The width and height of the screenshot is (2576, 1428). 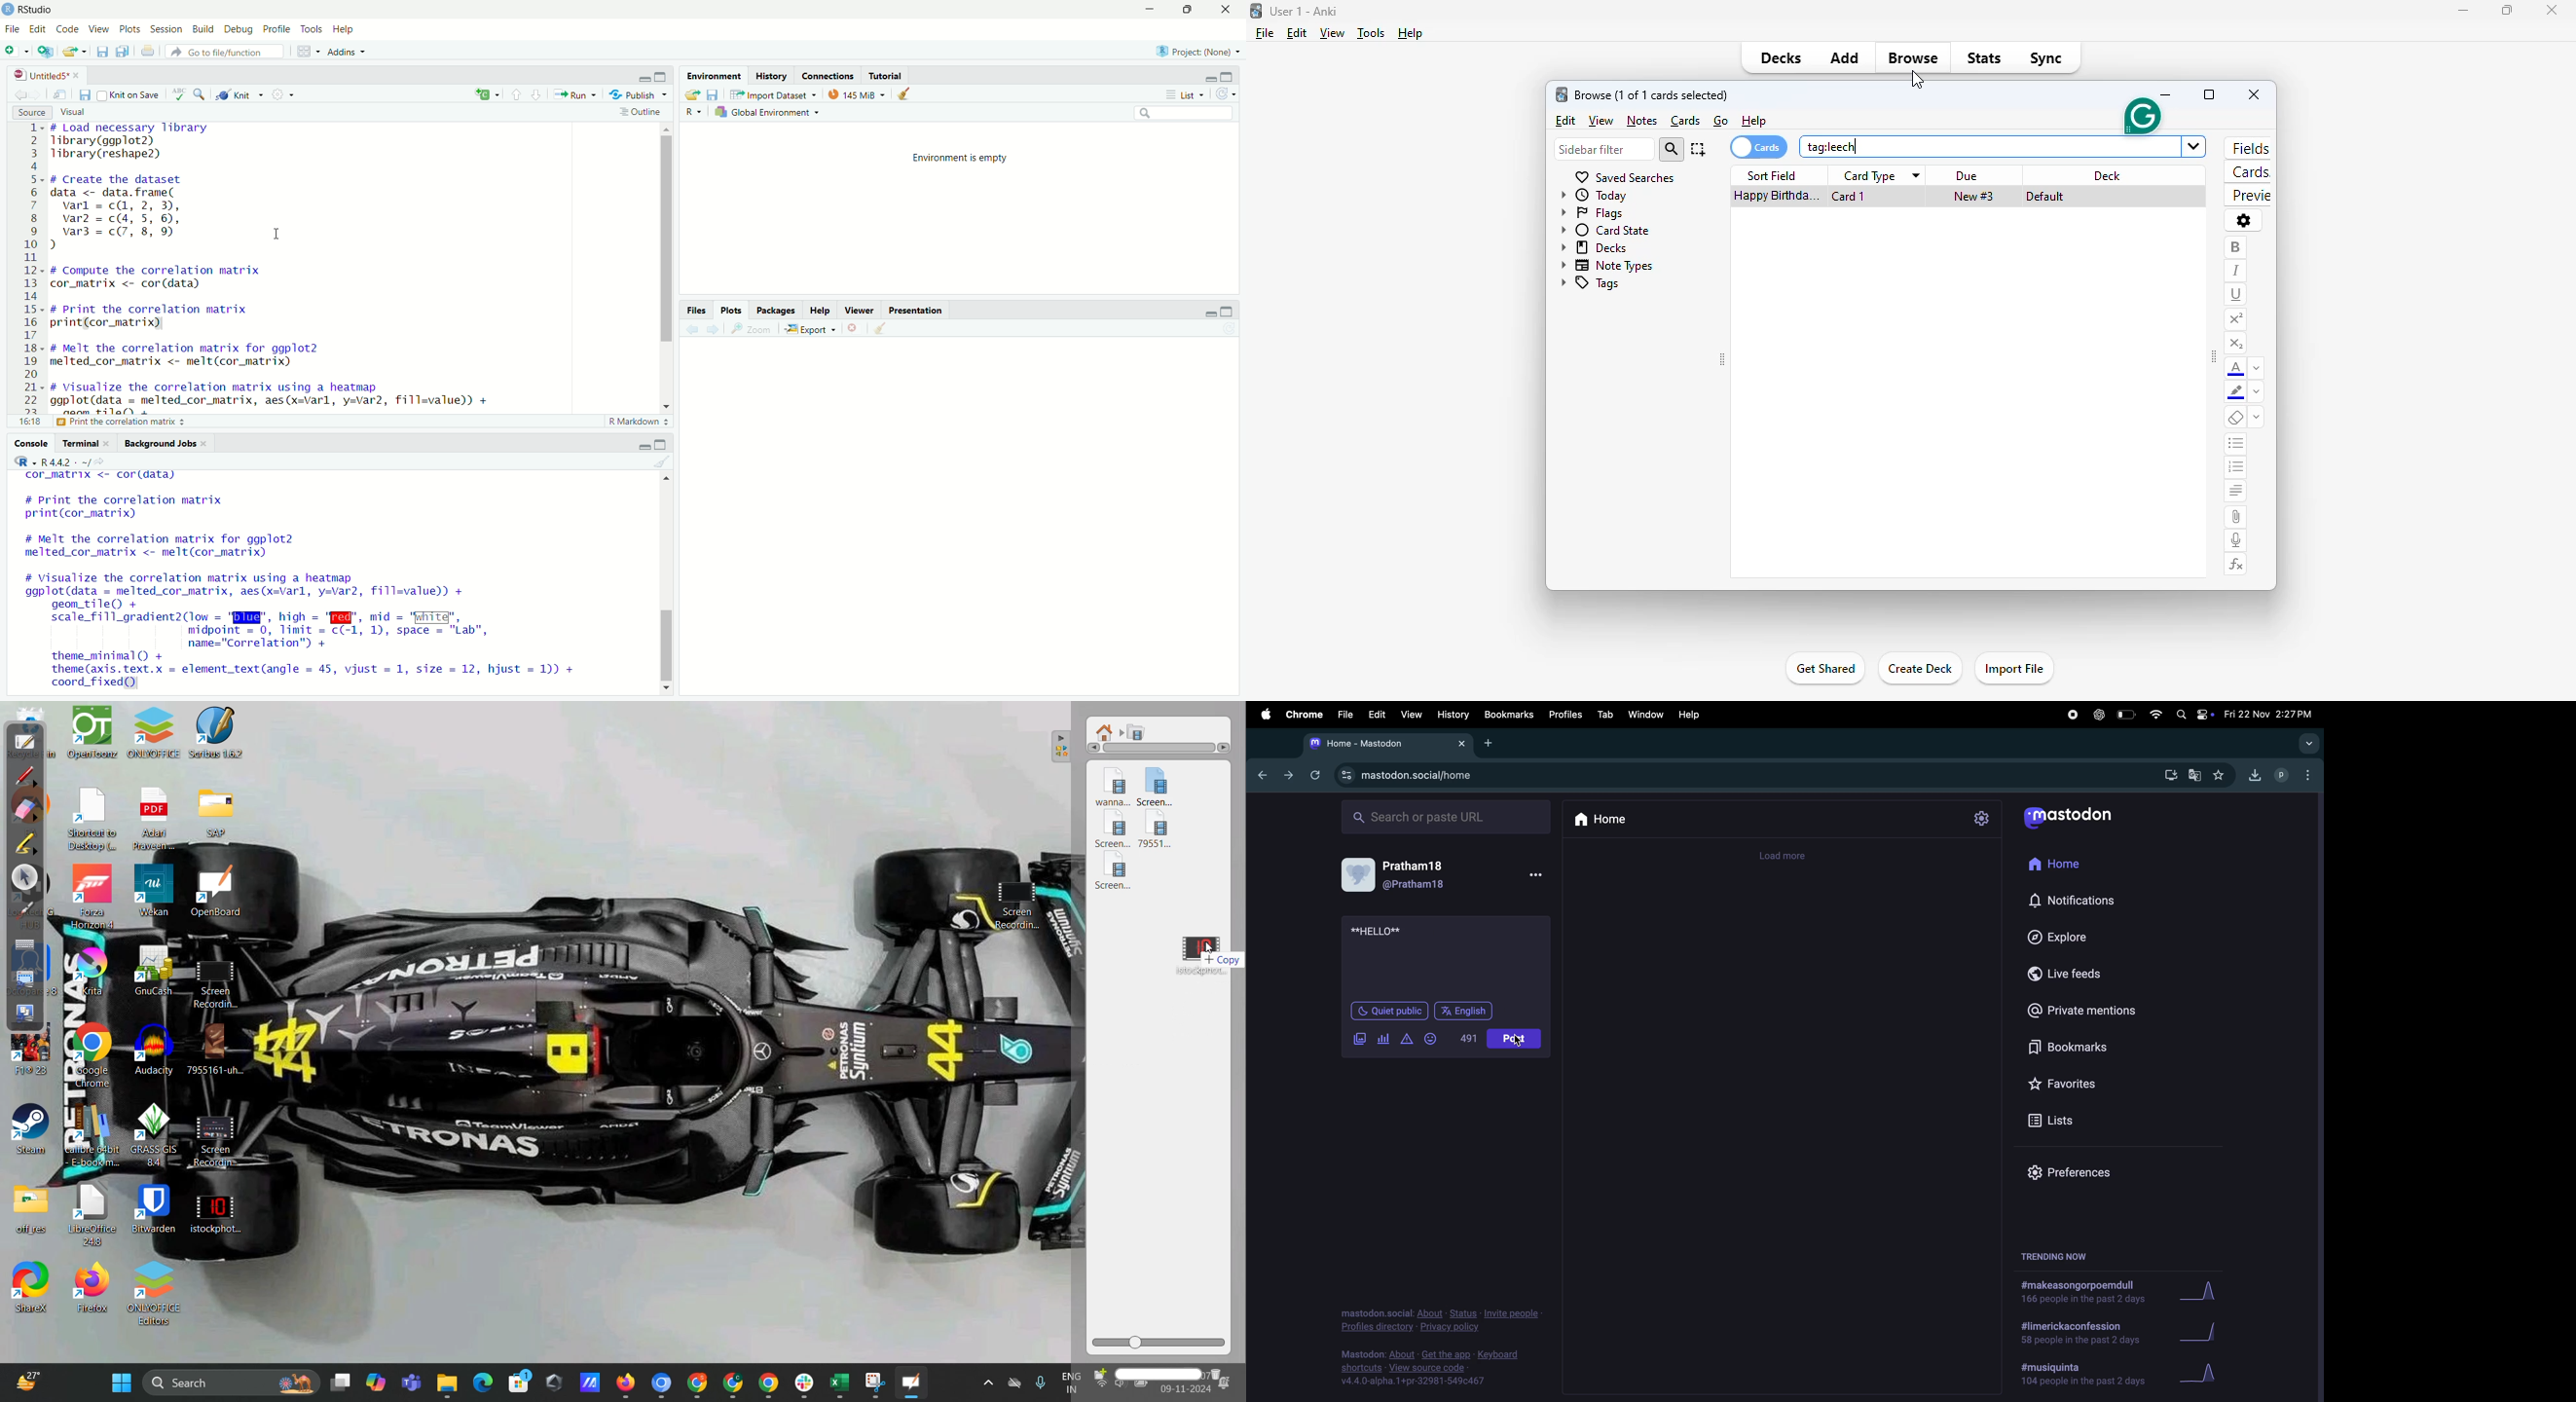 What do you see at coordinates (715, 75) in the screenshot?
I see `environment` at bounding box center [715, 75].